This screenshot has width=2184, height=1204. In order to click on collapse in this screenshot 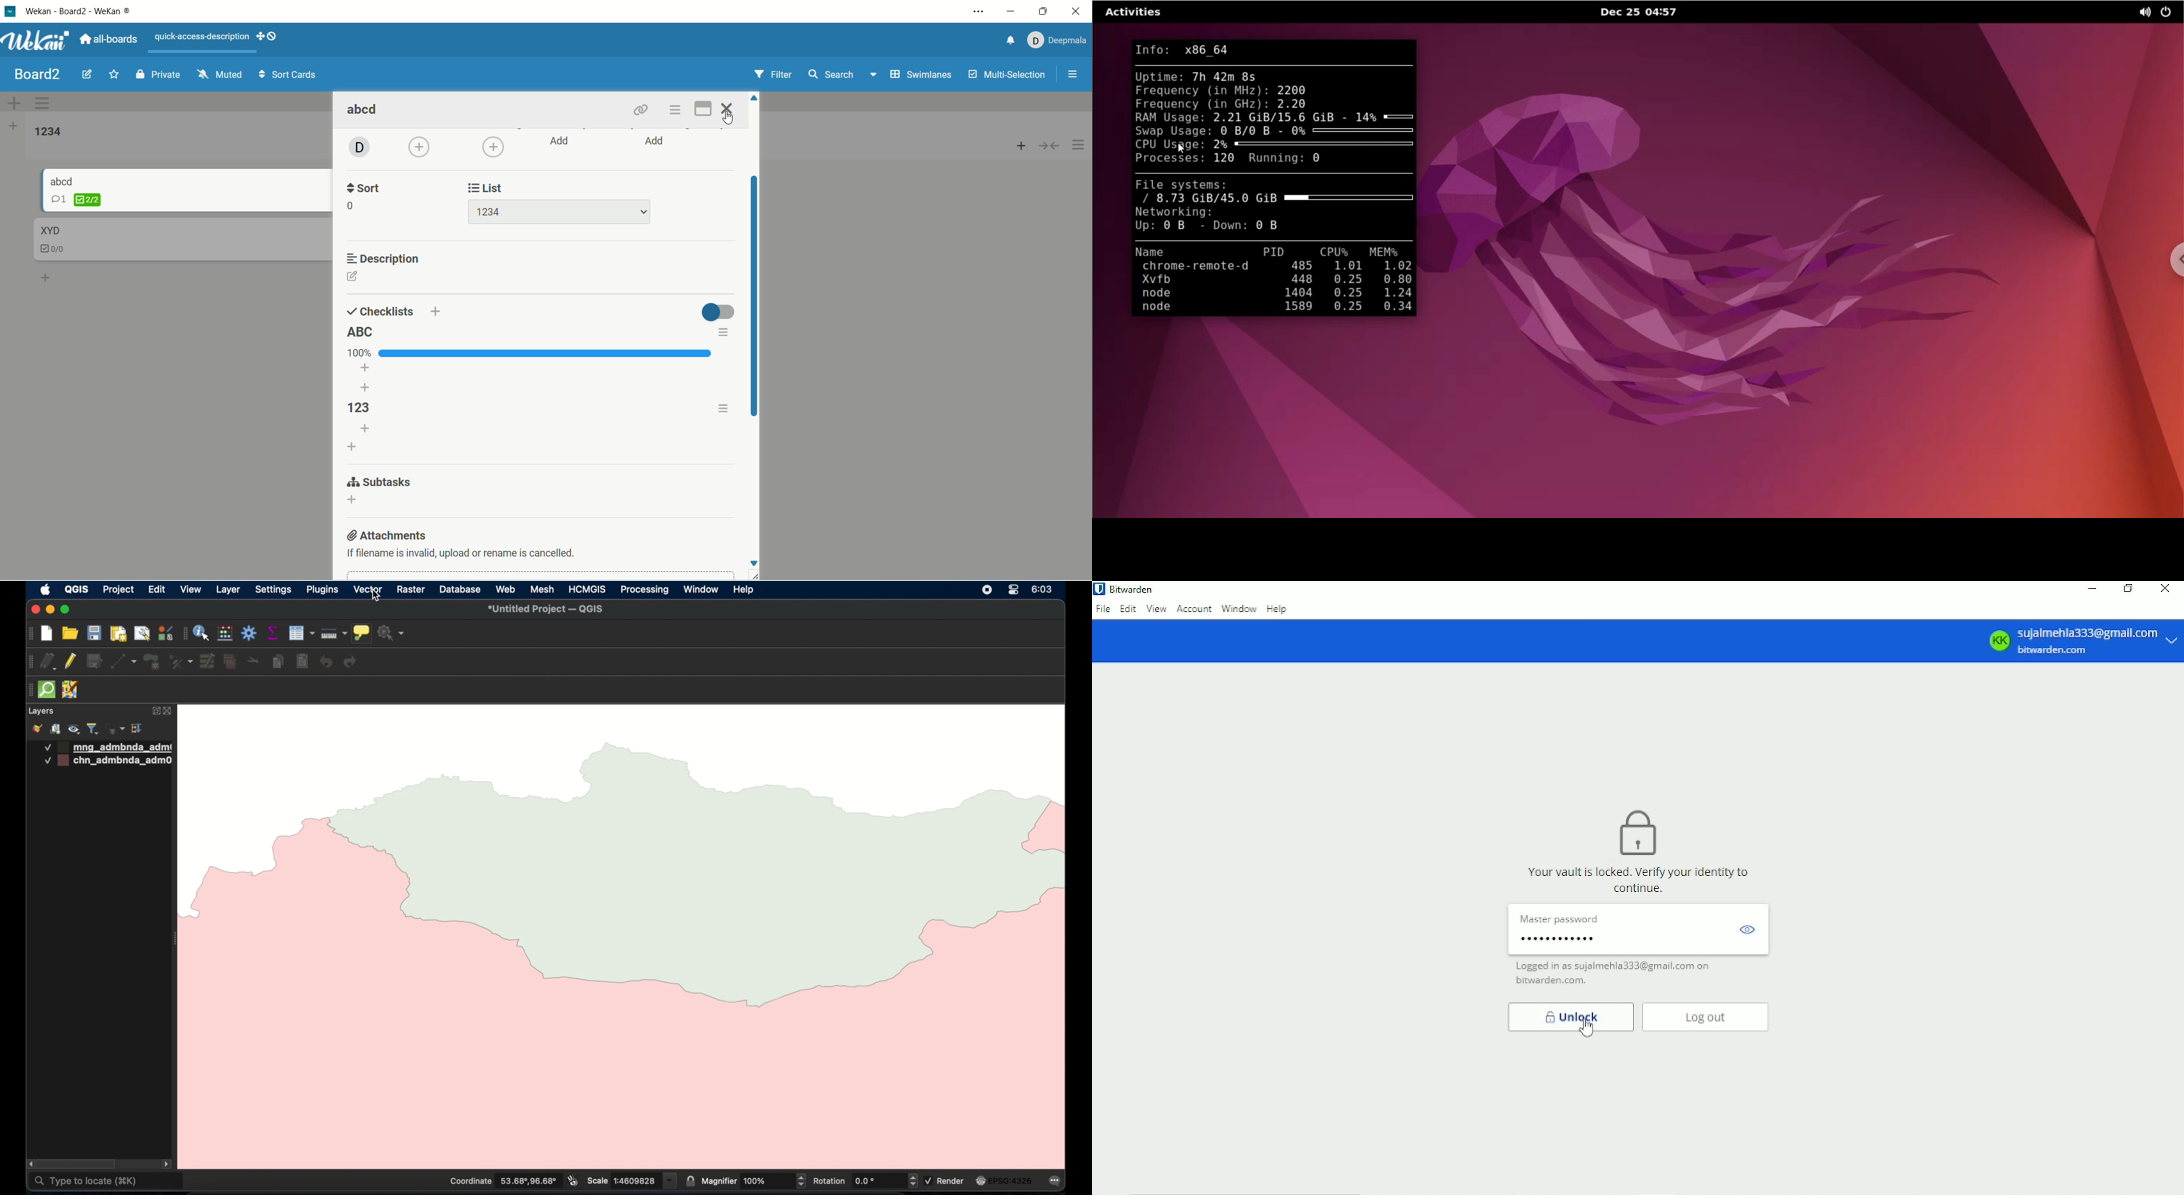, I will do `click(1052, 147)`.